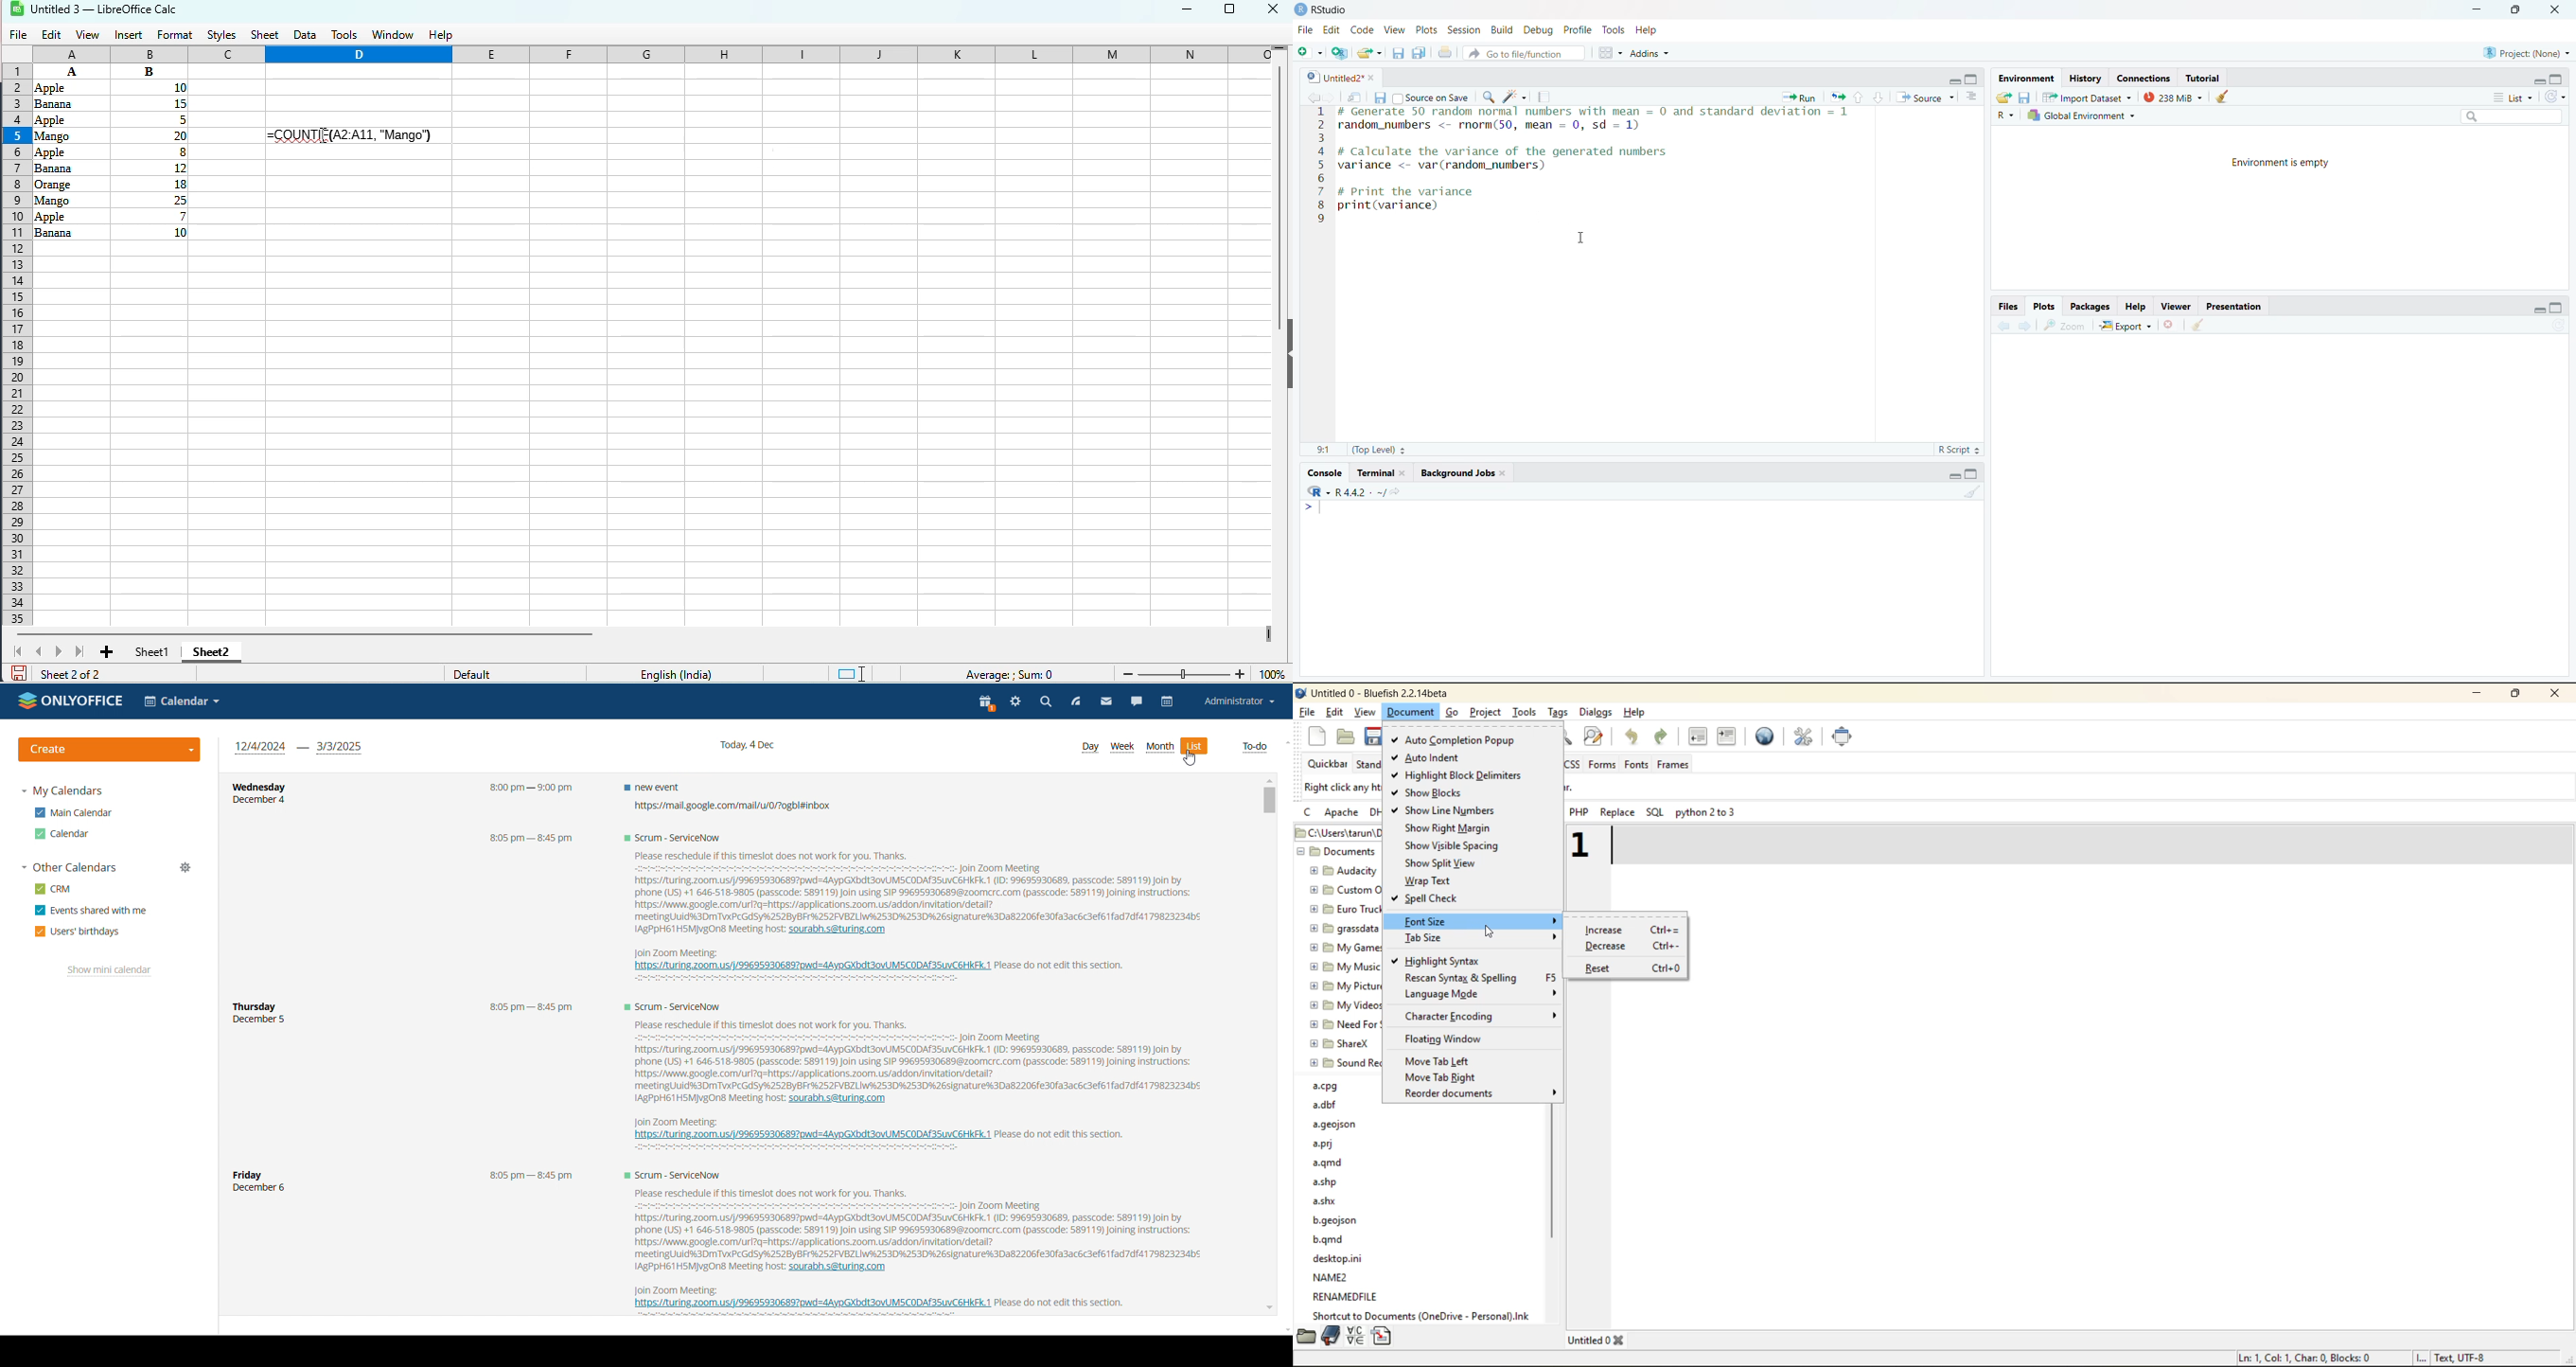  What do you see at coordinates (1306, 30) in the screenshot?
I see `File` at bounding box center [1306, 30].